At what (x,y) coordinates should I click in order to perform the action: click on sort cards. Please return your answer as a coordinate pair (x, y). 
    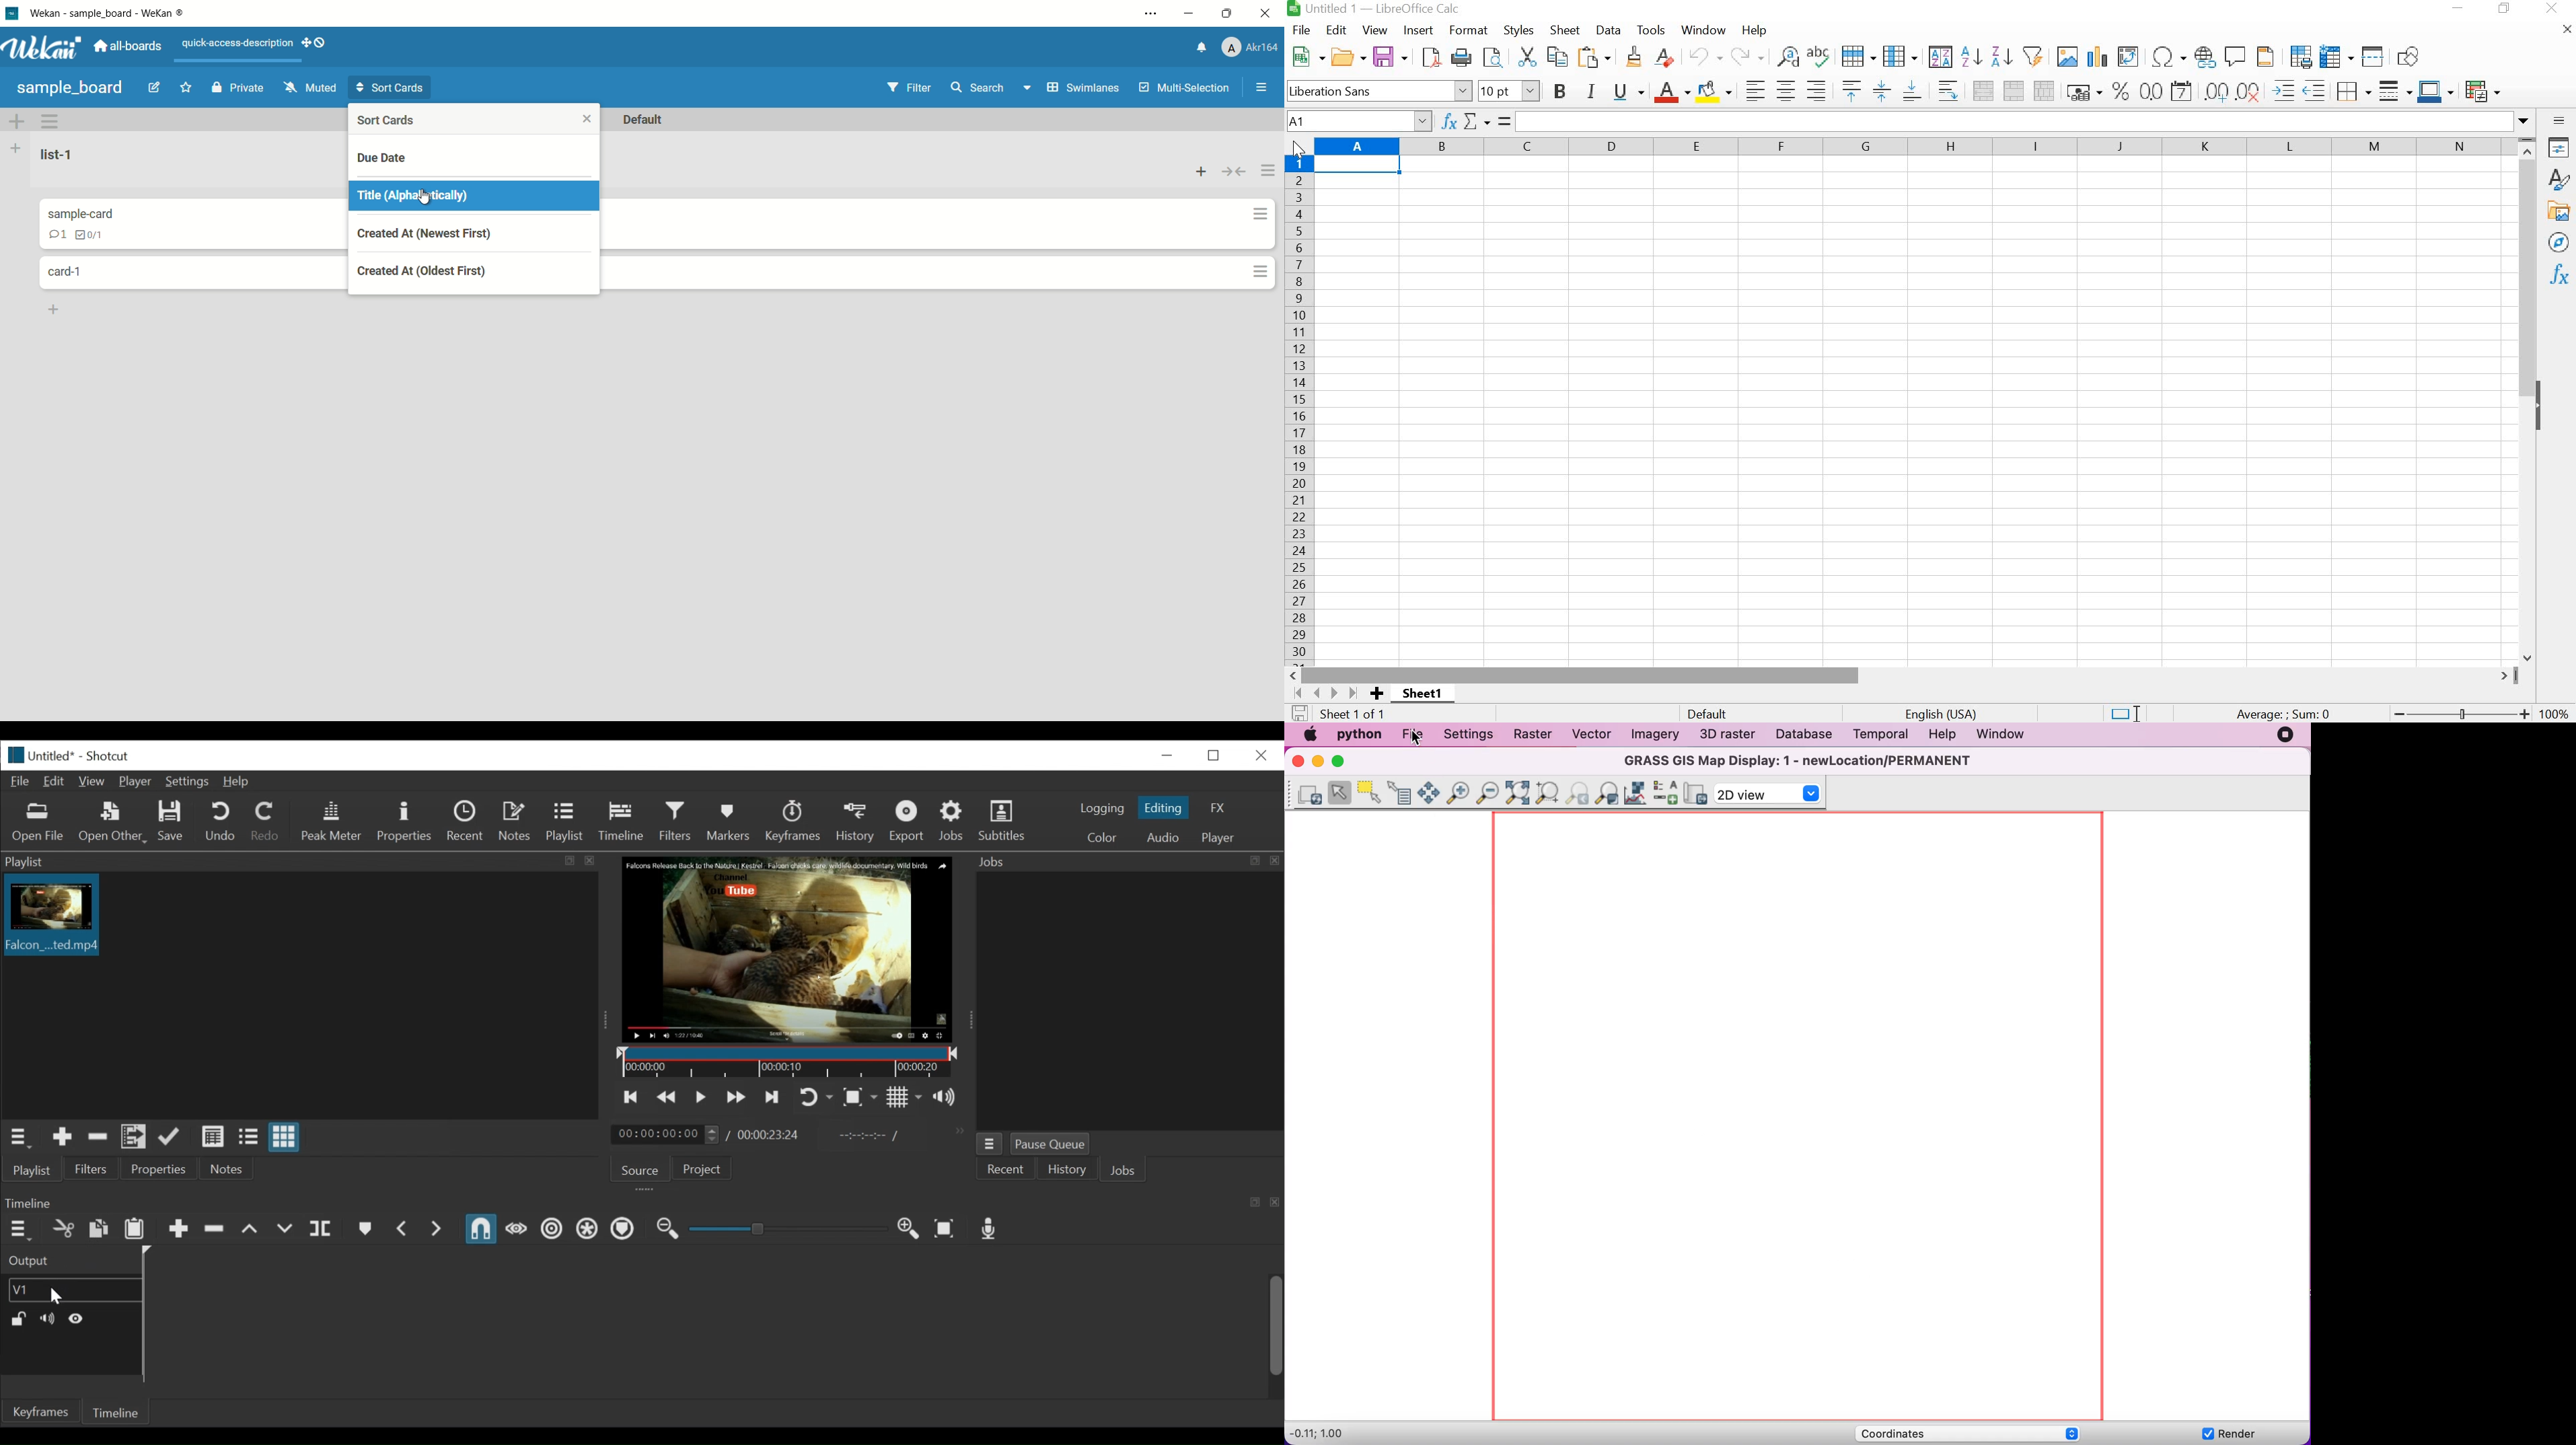
    Looking at the image, I should click on (393, 86).